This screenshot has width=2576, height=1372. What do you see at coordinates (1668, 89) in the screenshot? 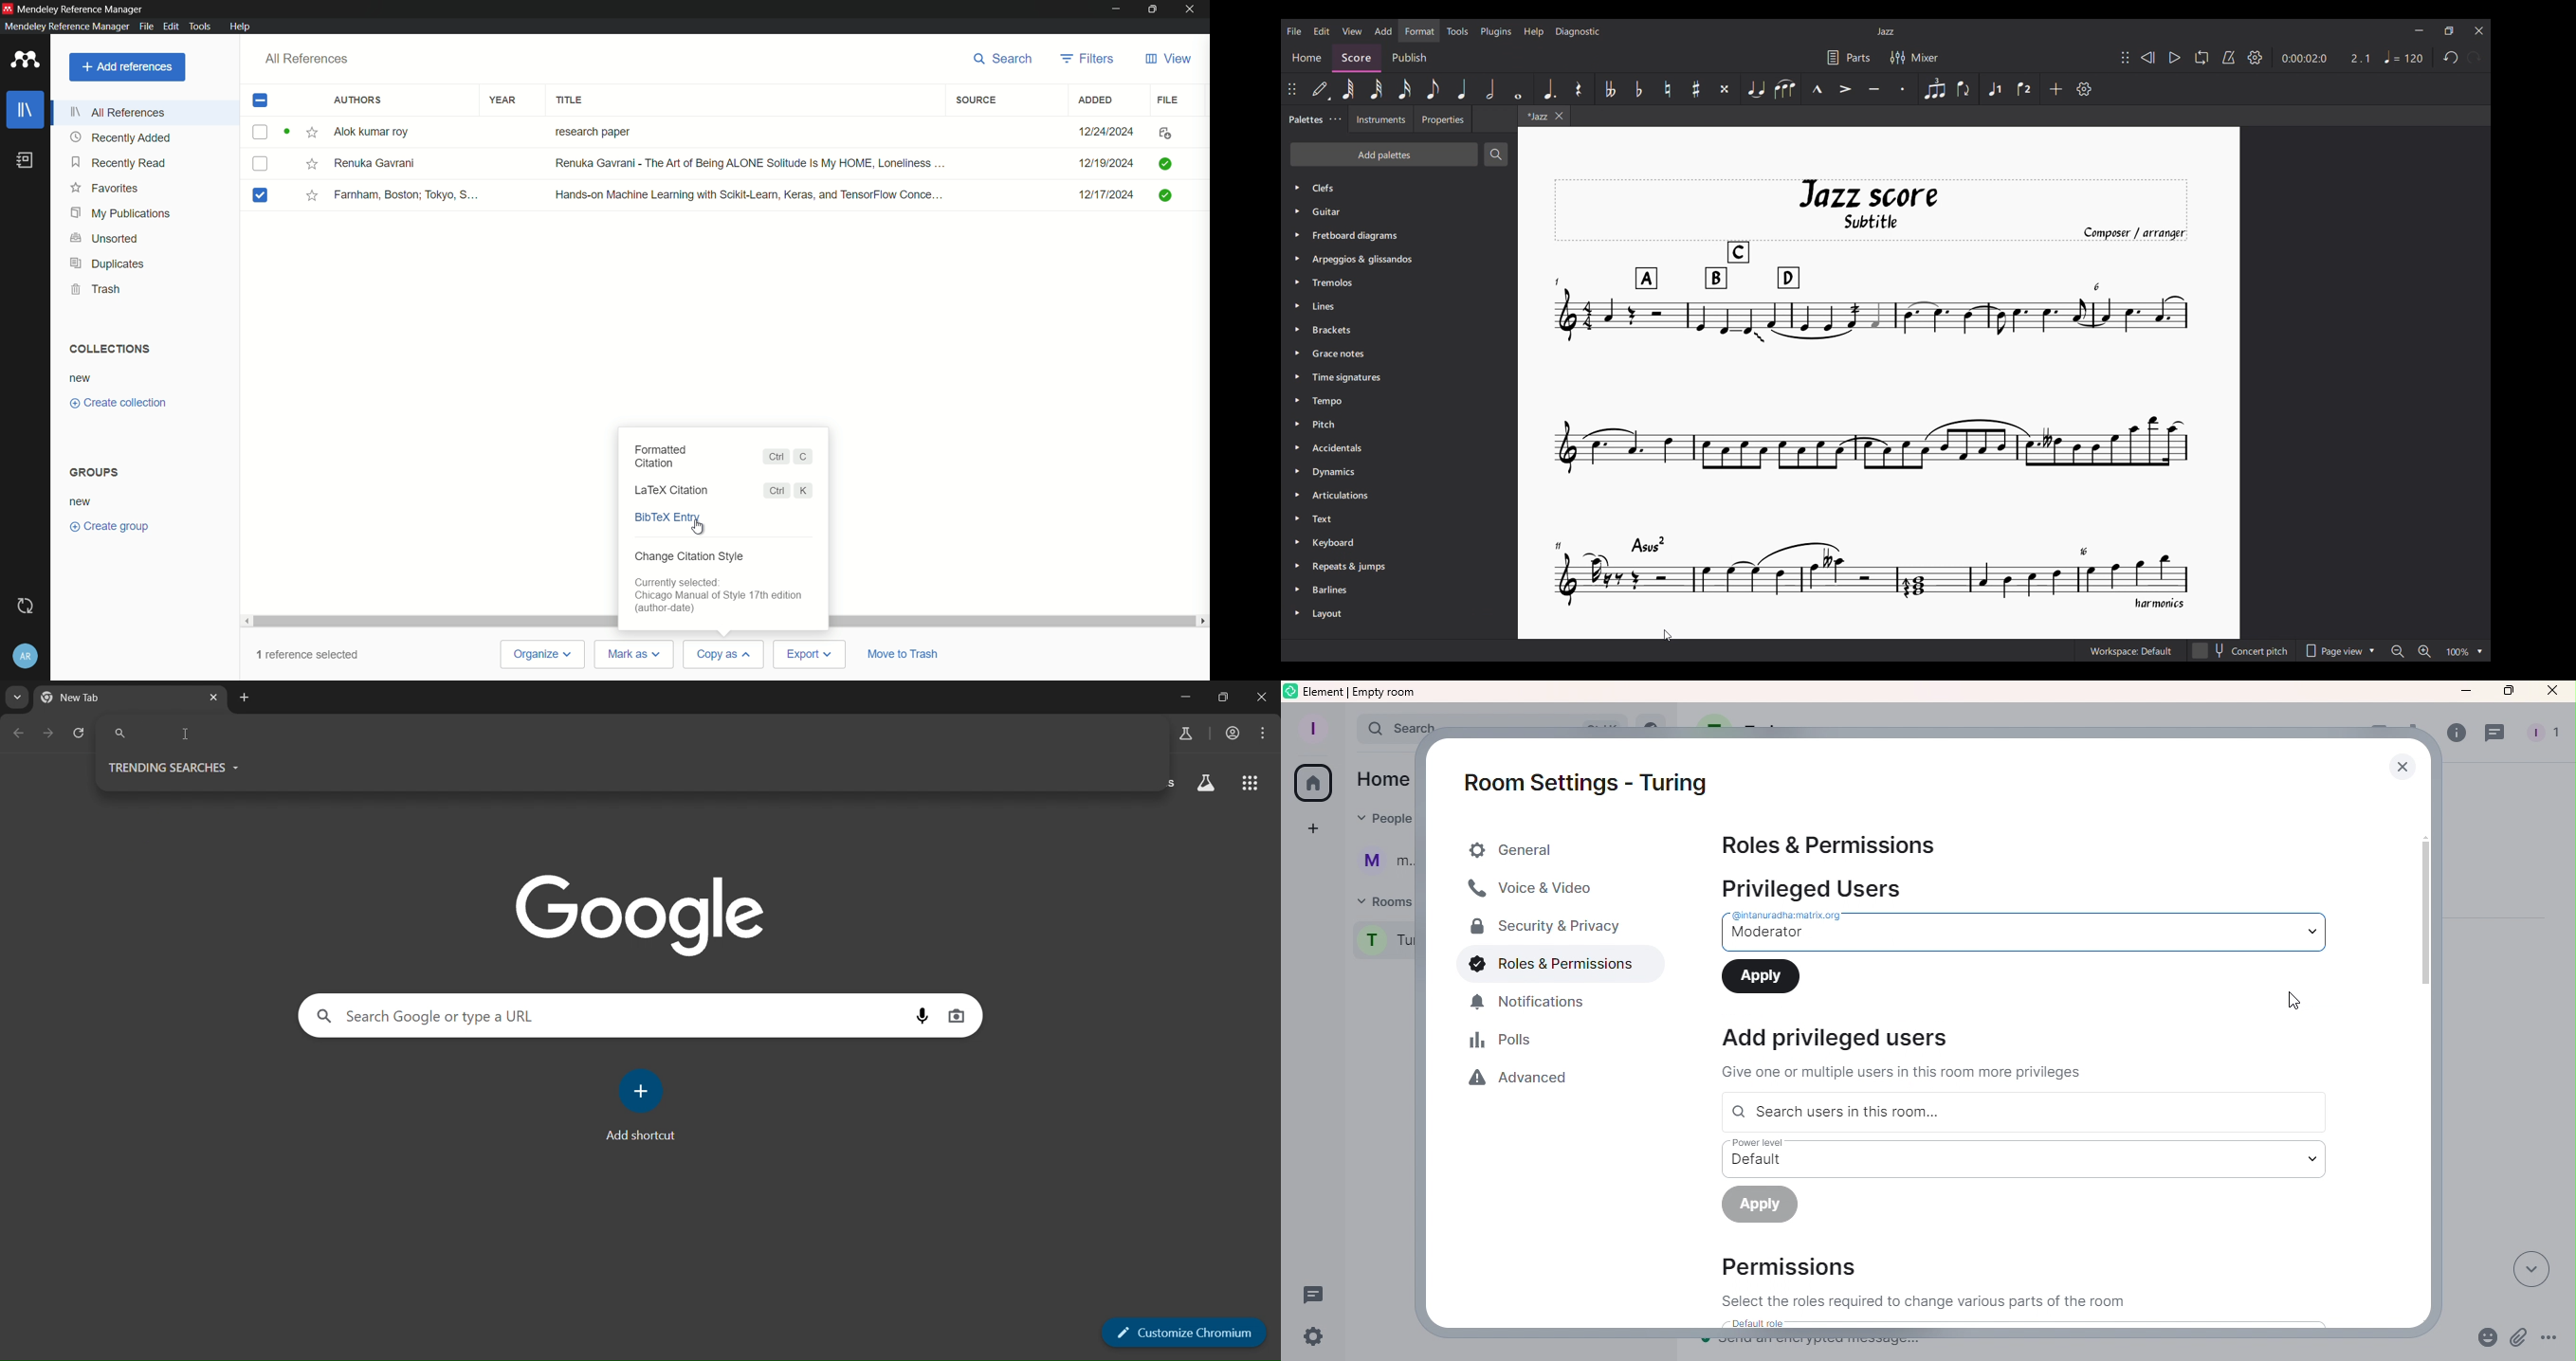
I see `Toggle natural` at bounding box center [1668, 89].